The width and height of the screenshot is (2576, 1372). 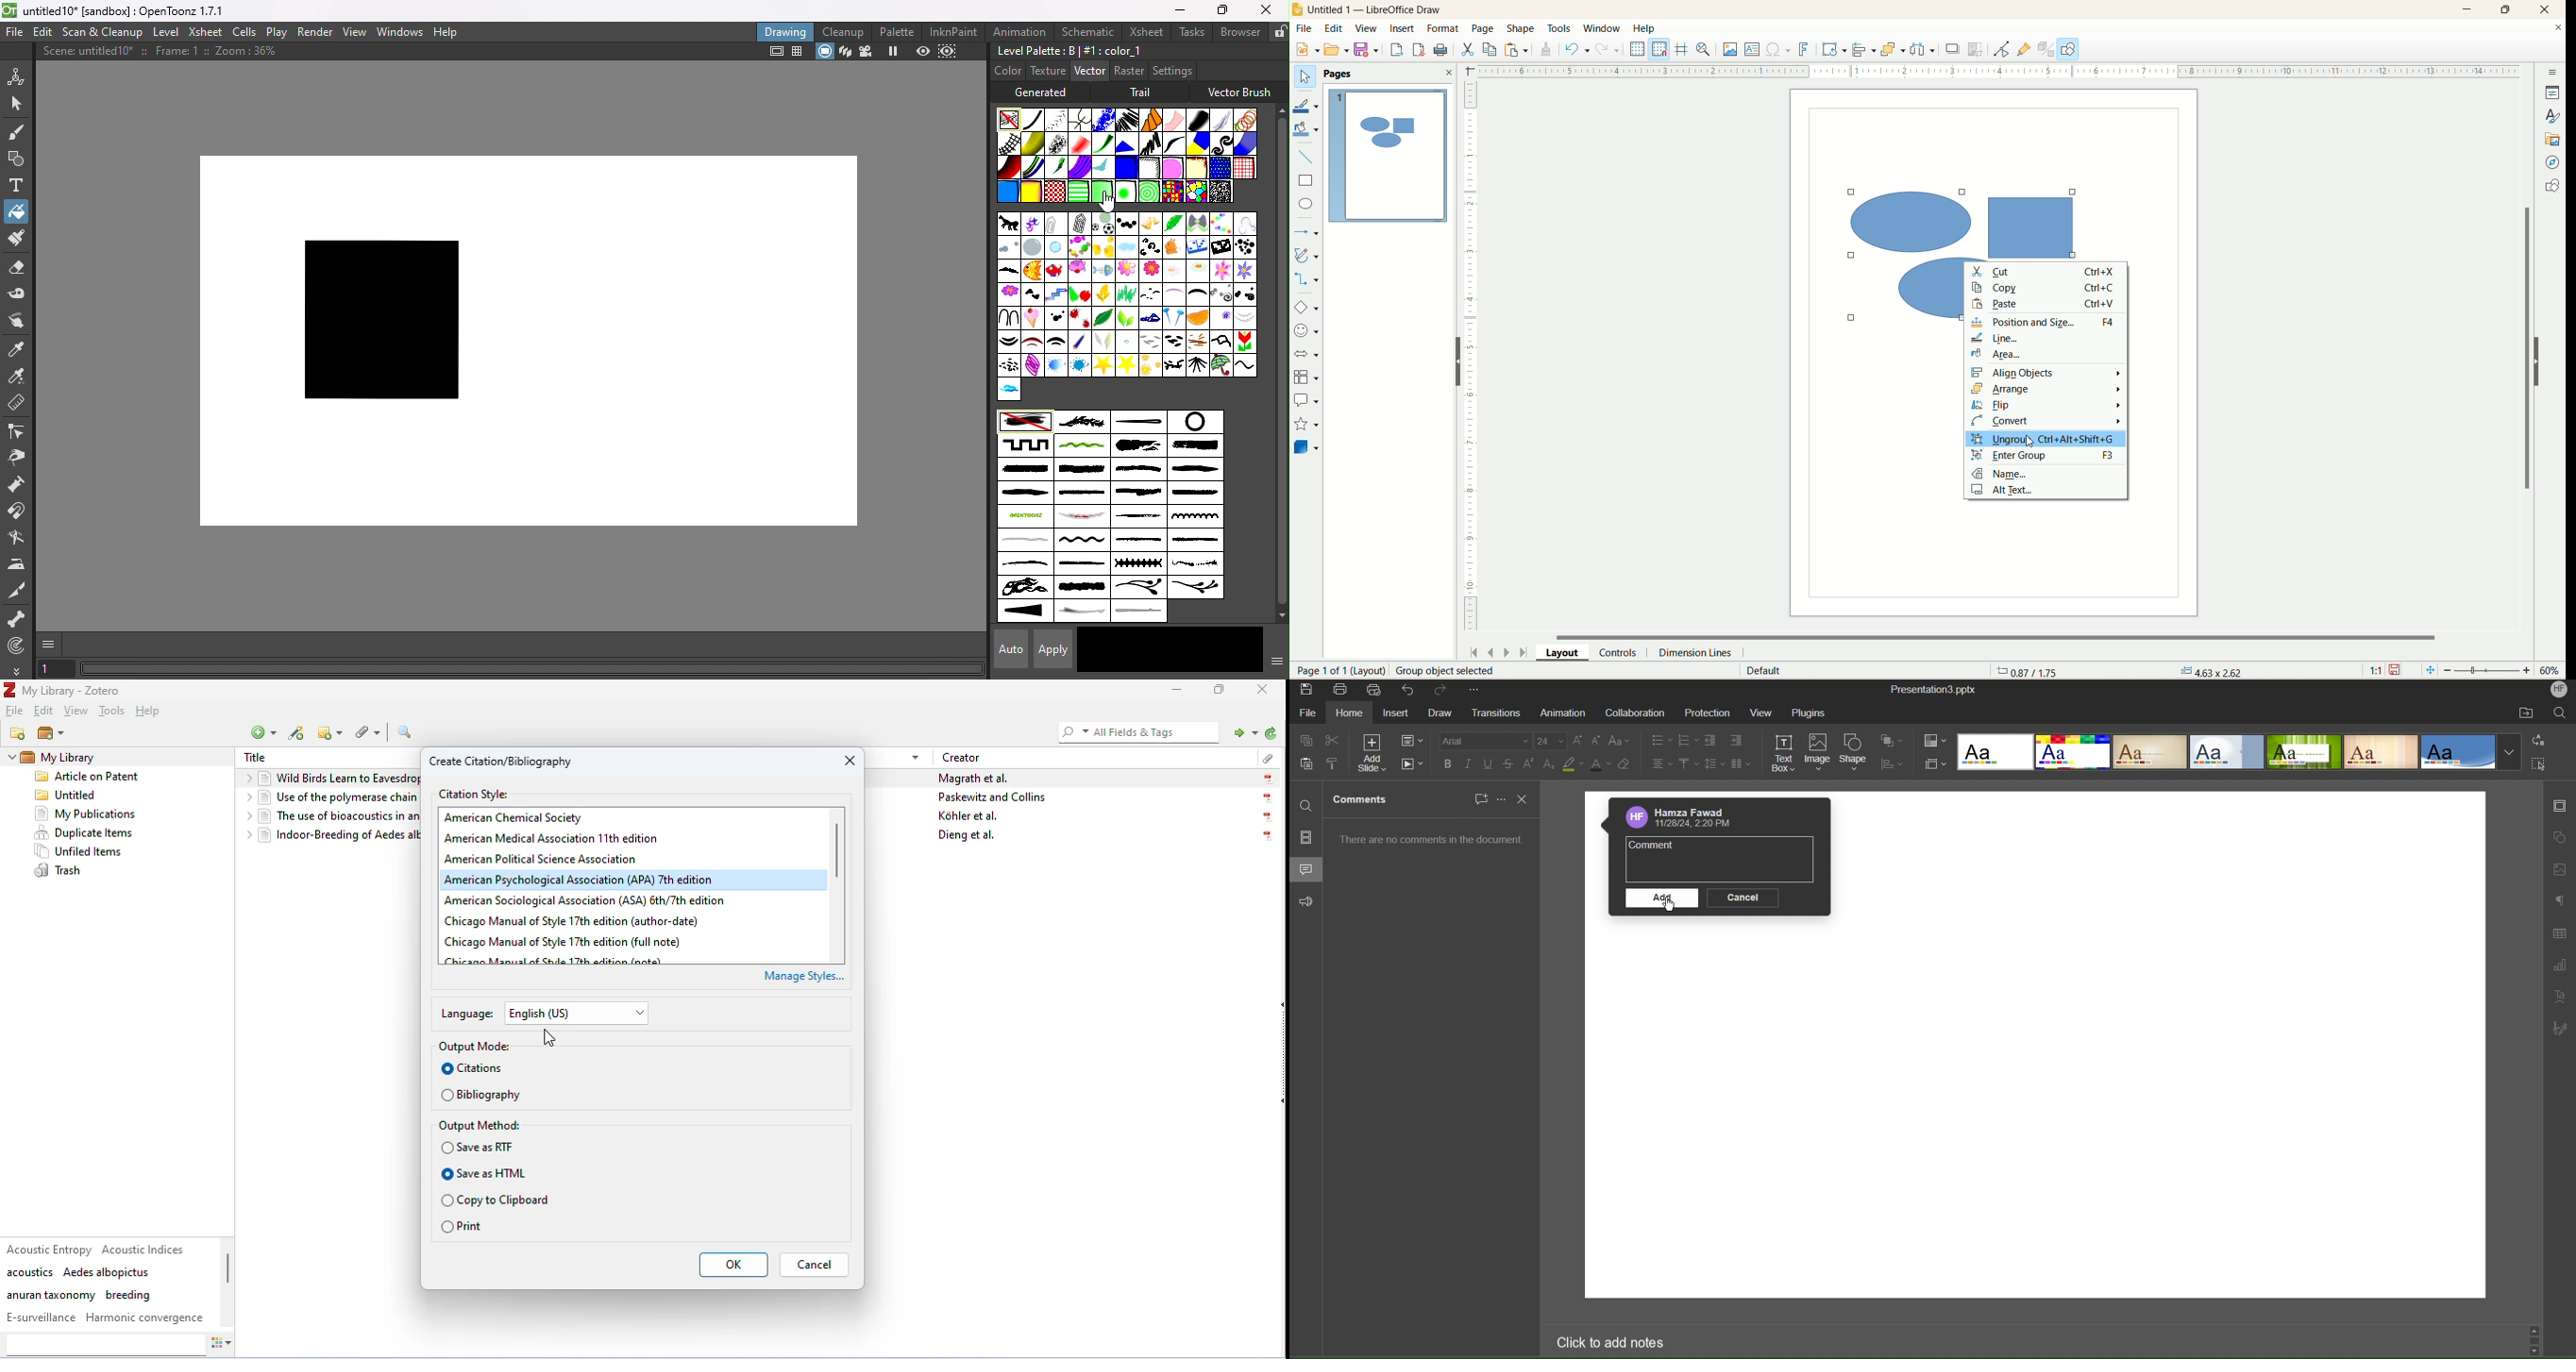 What do you see at coordinates (2046, 457) in the screenshot?
I see `enter group` at bounding box center [2046, 457].